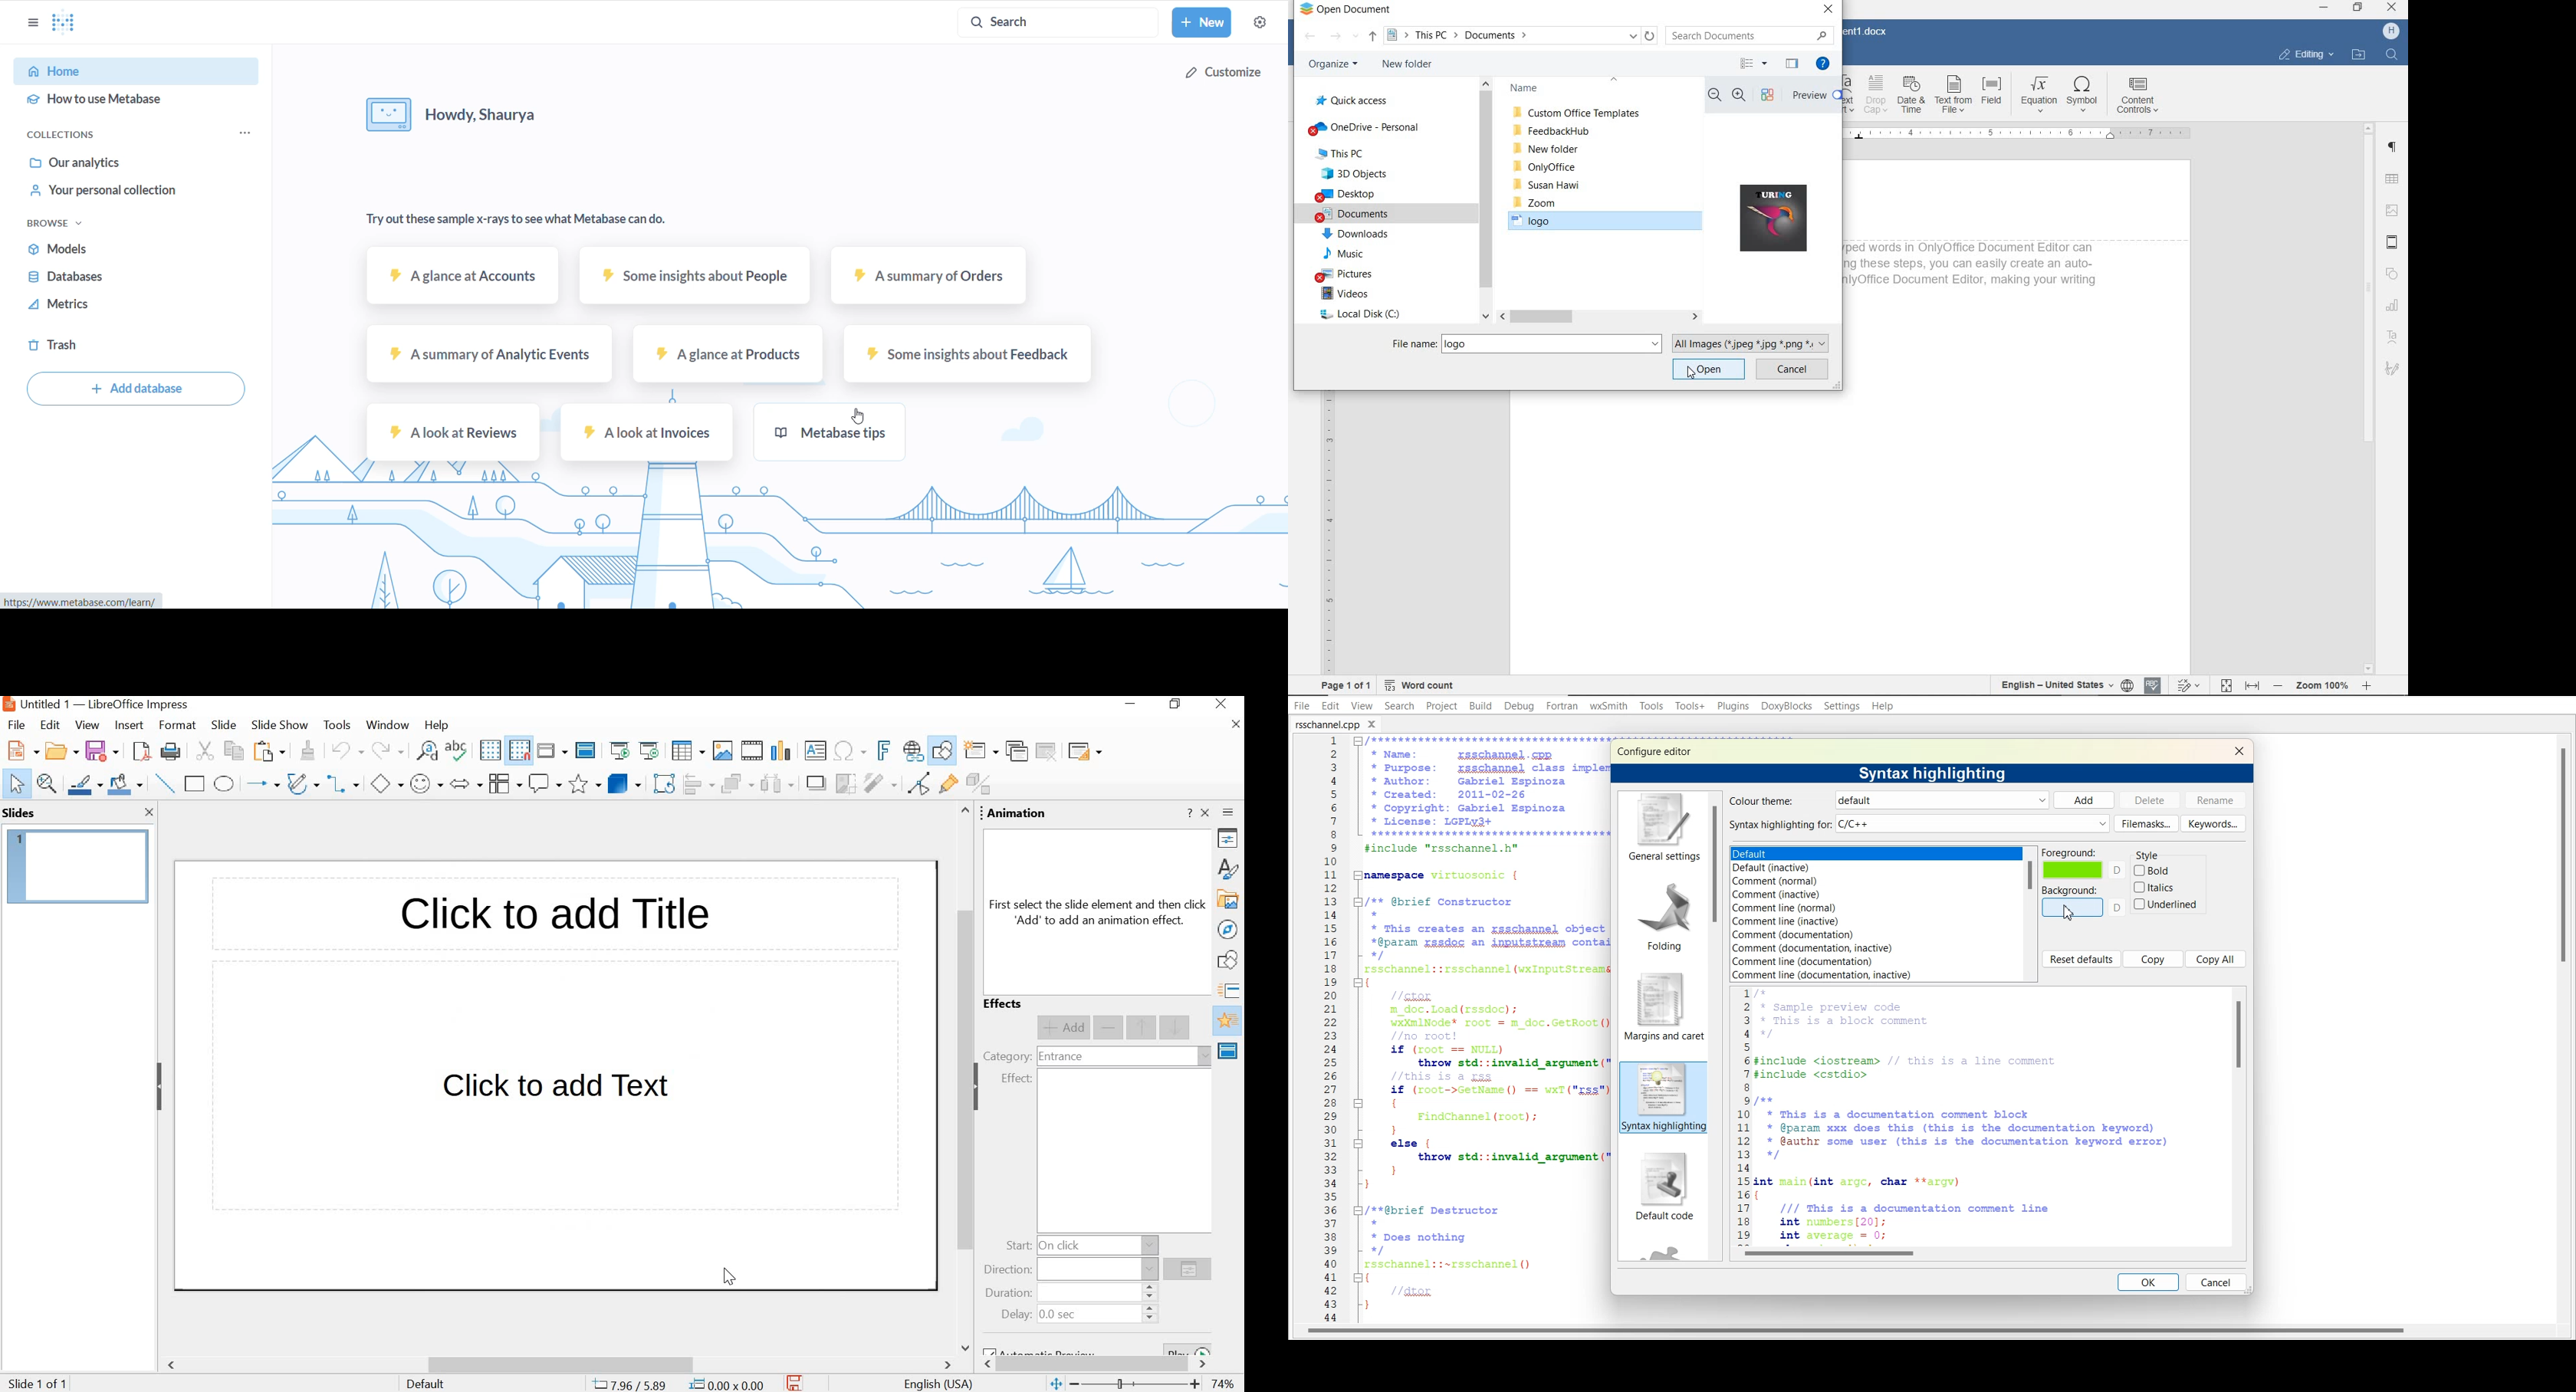 This screenshot has height=1400, width=2576. What do you see at coordinates (1536, 203) in the screenshot?
I see `Zoom` at bounding box center [1536, 203].